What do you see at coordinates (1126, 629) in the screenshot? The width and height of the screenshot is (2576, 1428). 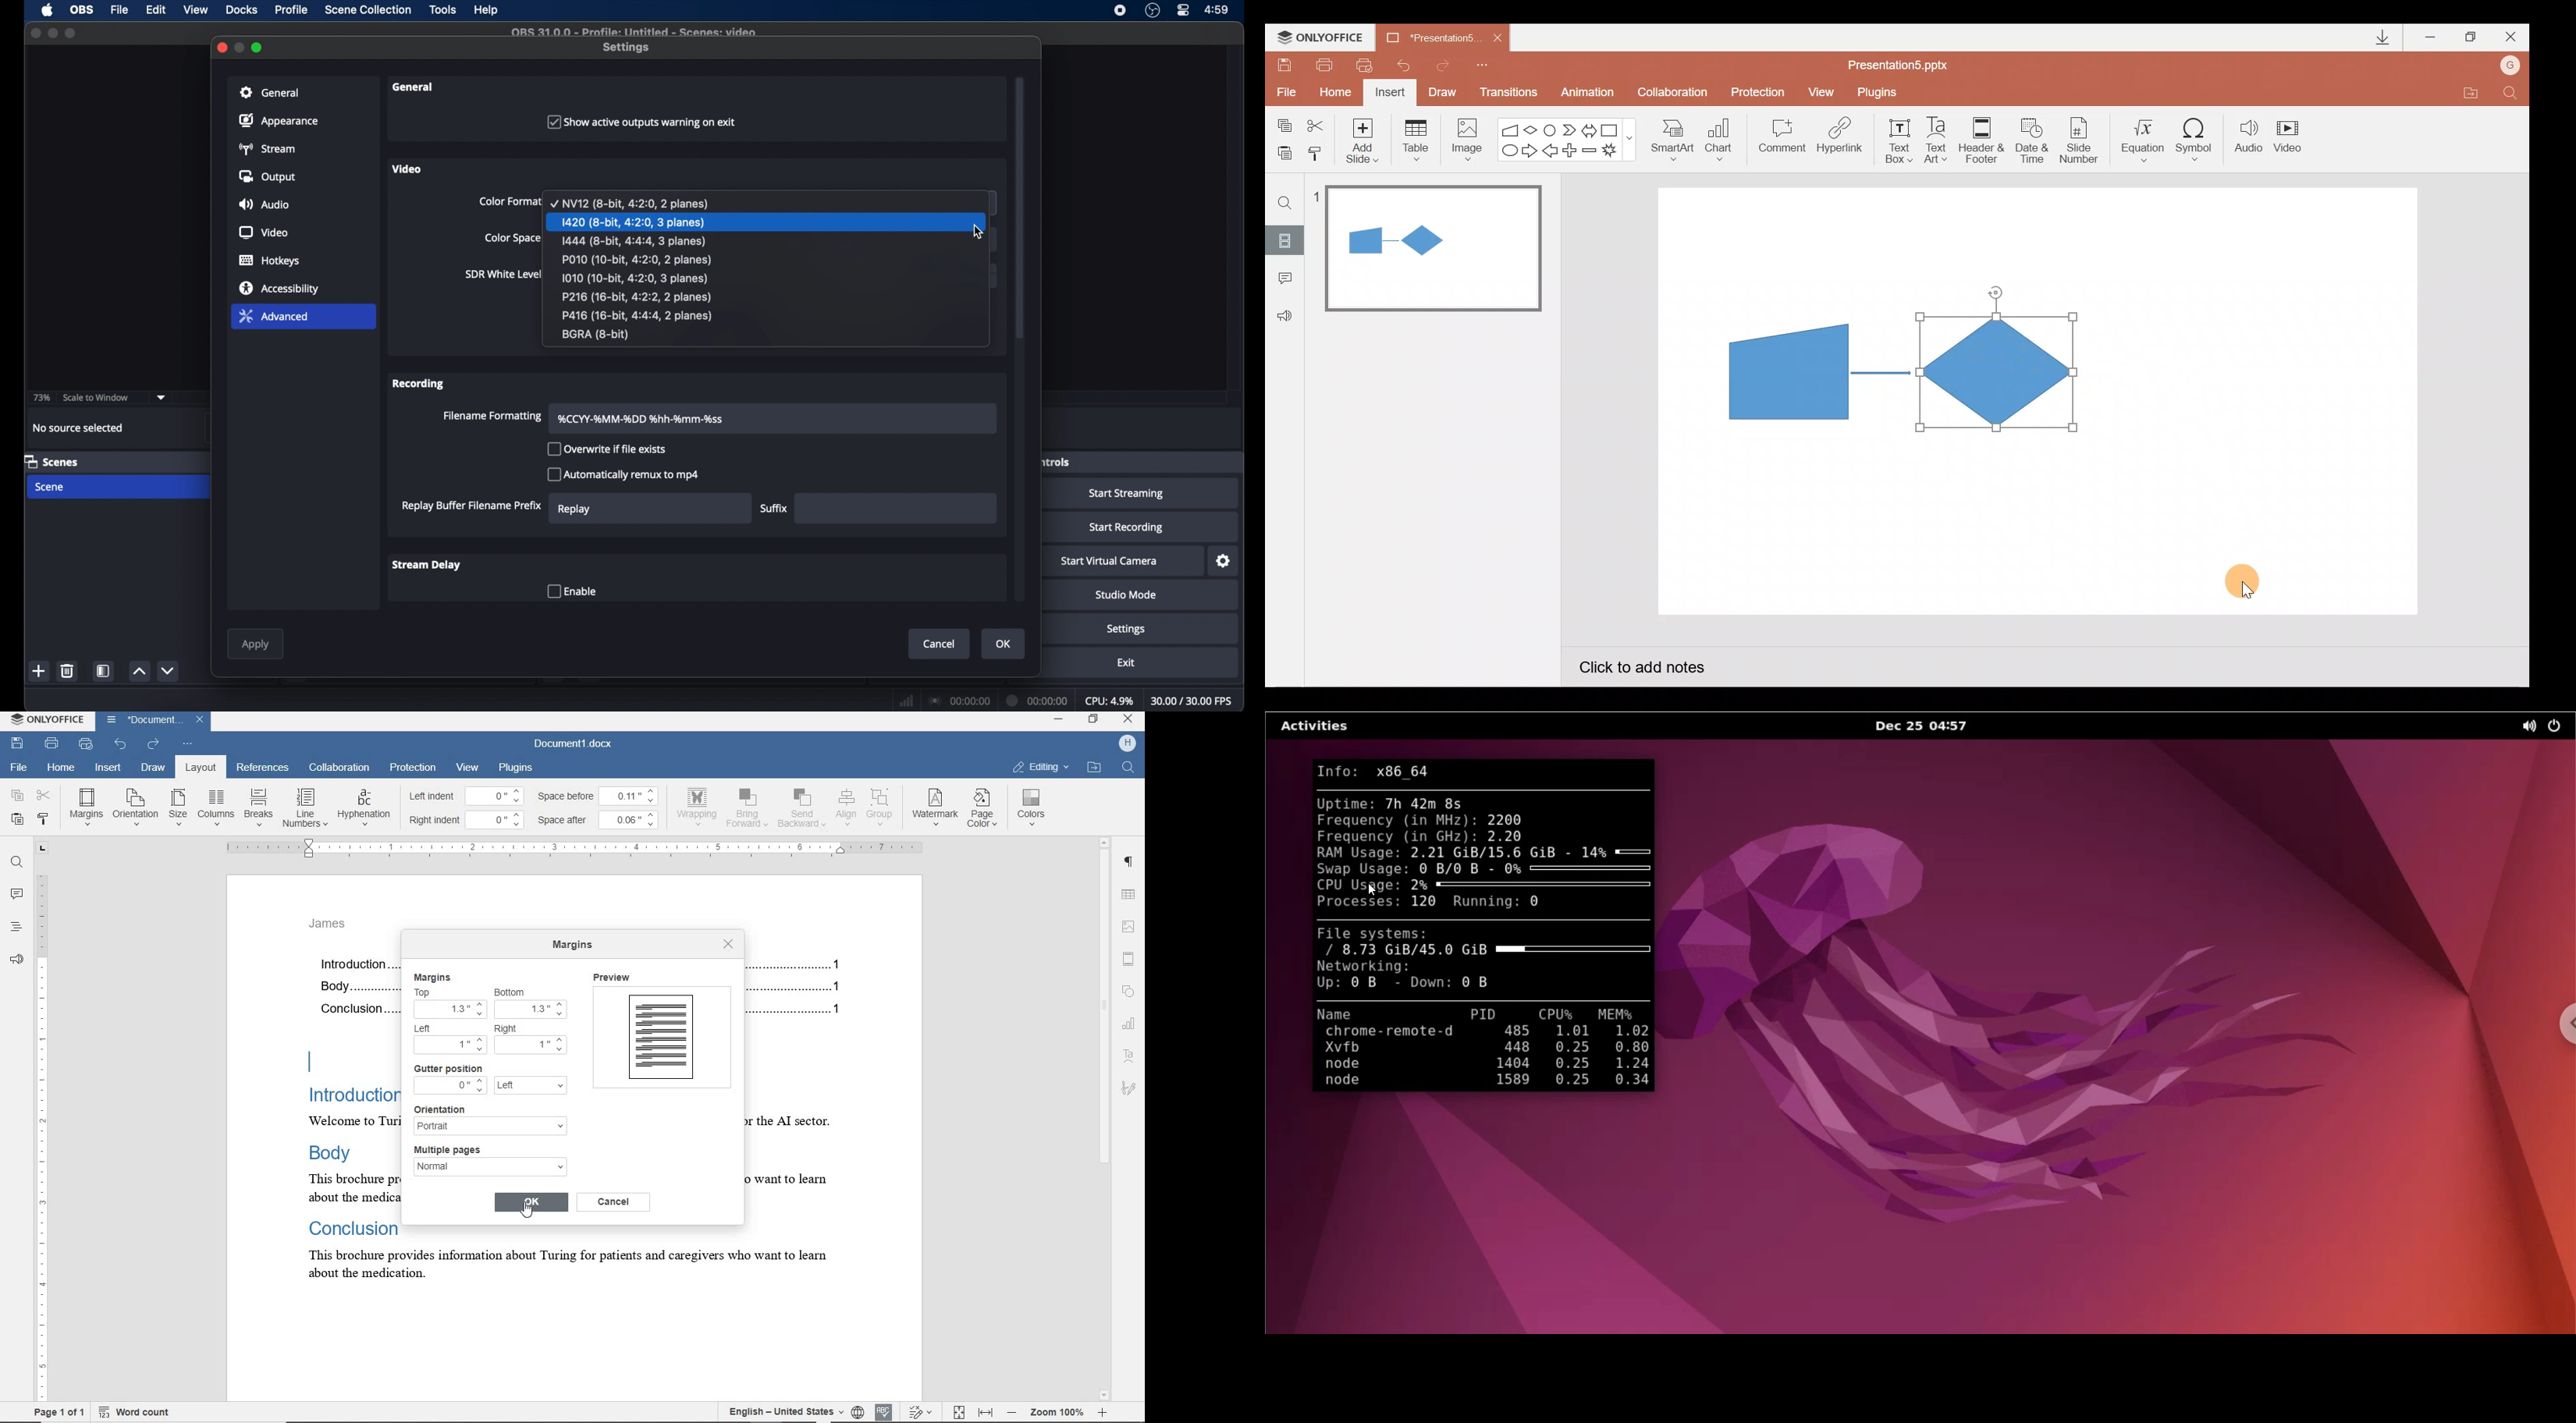 I see `settings` at bounding box center [1126, 629].